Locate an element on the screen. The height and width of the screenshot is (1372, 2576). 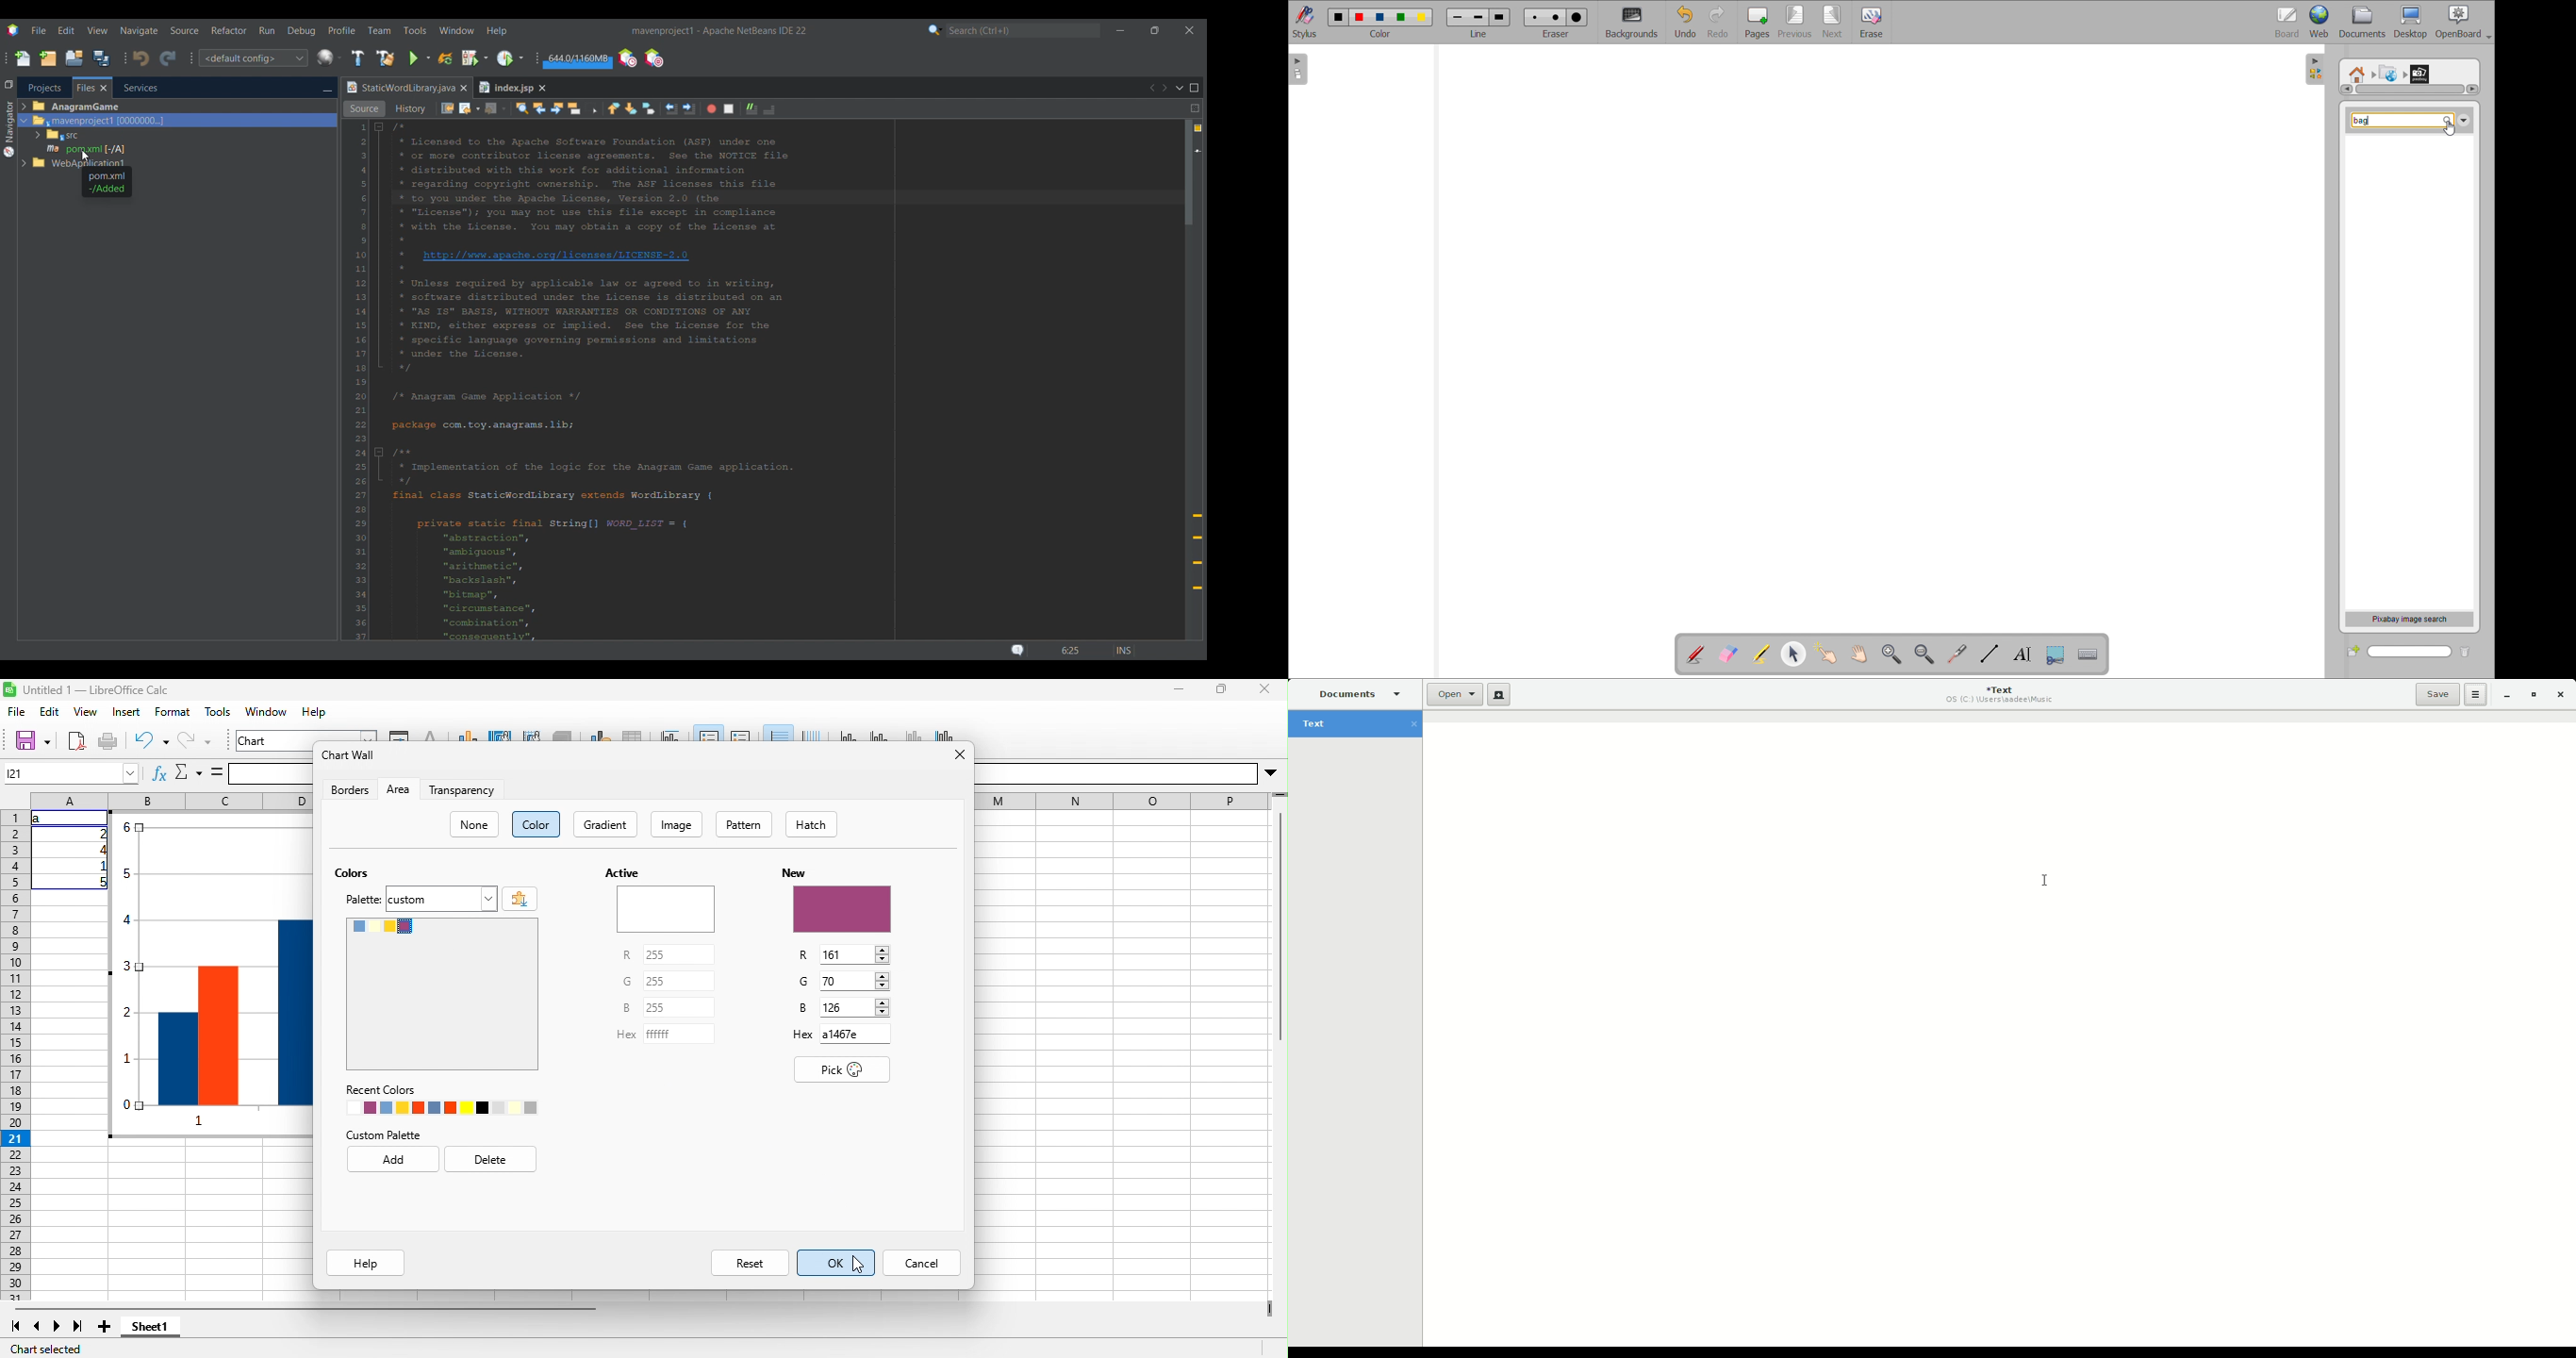
cursor is located at coordinates (2453, 128).